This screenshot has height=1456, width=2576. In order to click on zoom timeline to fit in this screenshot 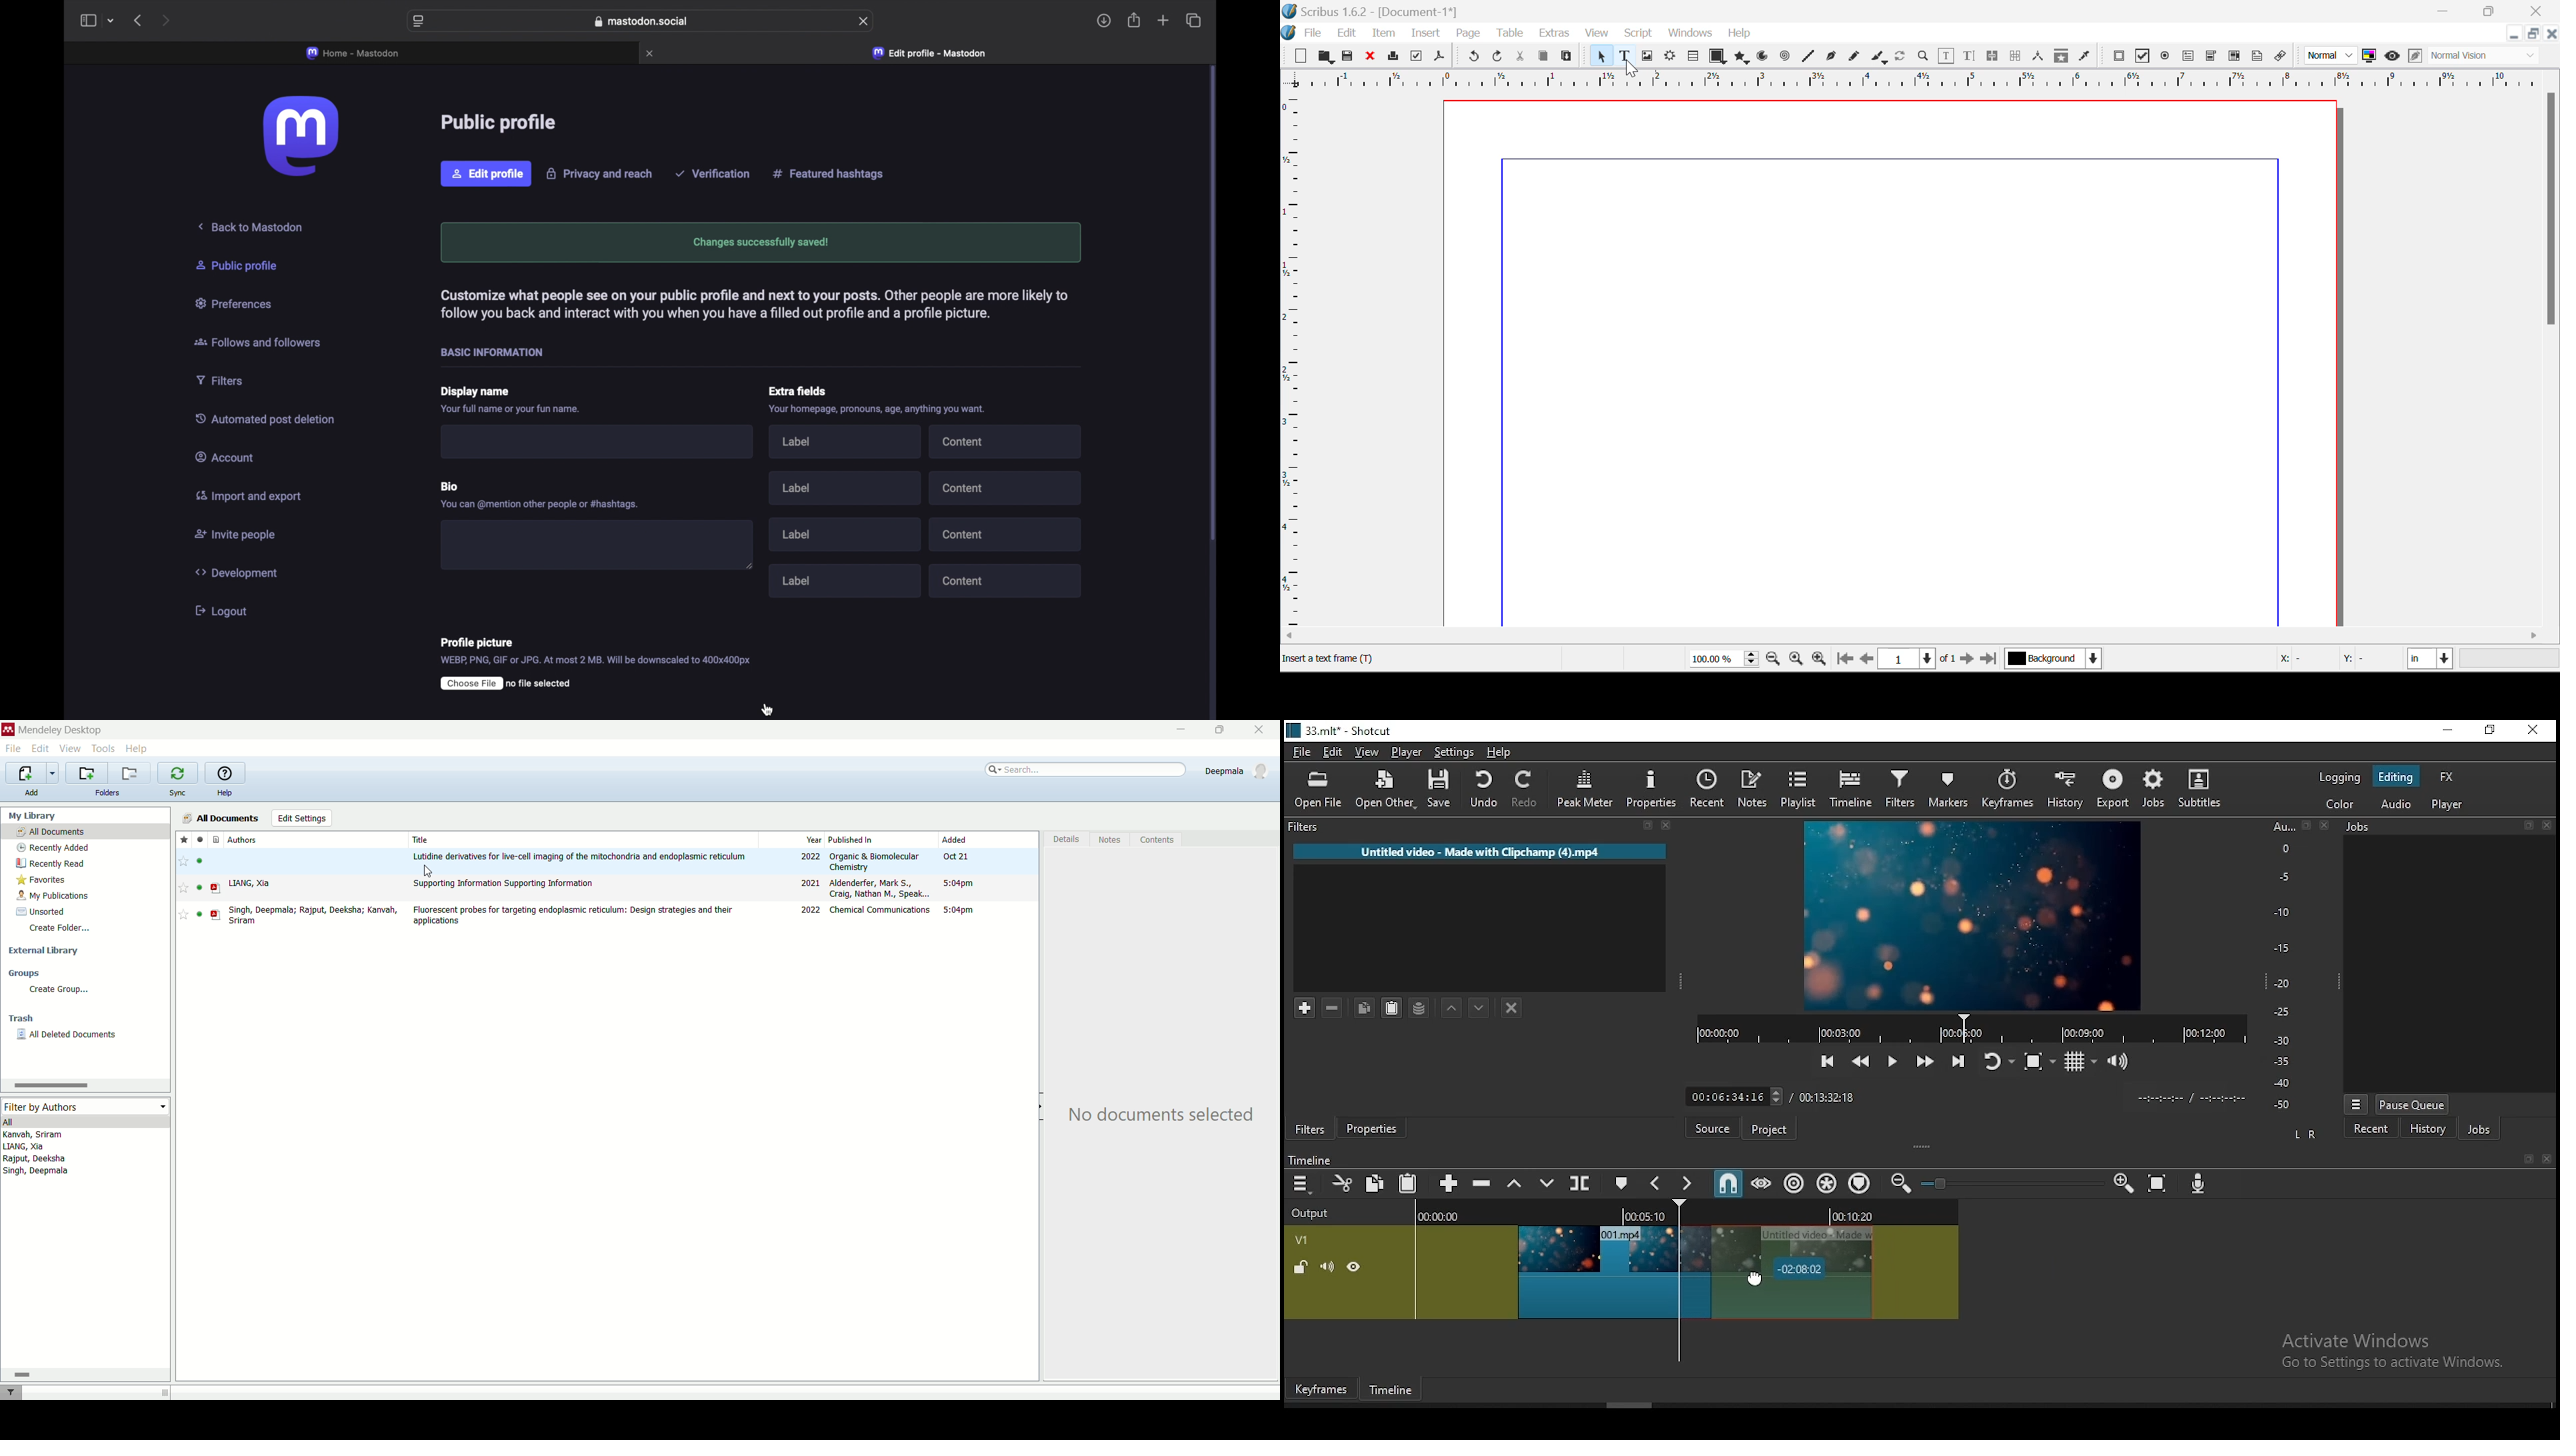, I will do `click(2159, 1186)`.